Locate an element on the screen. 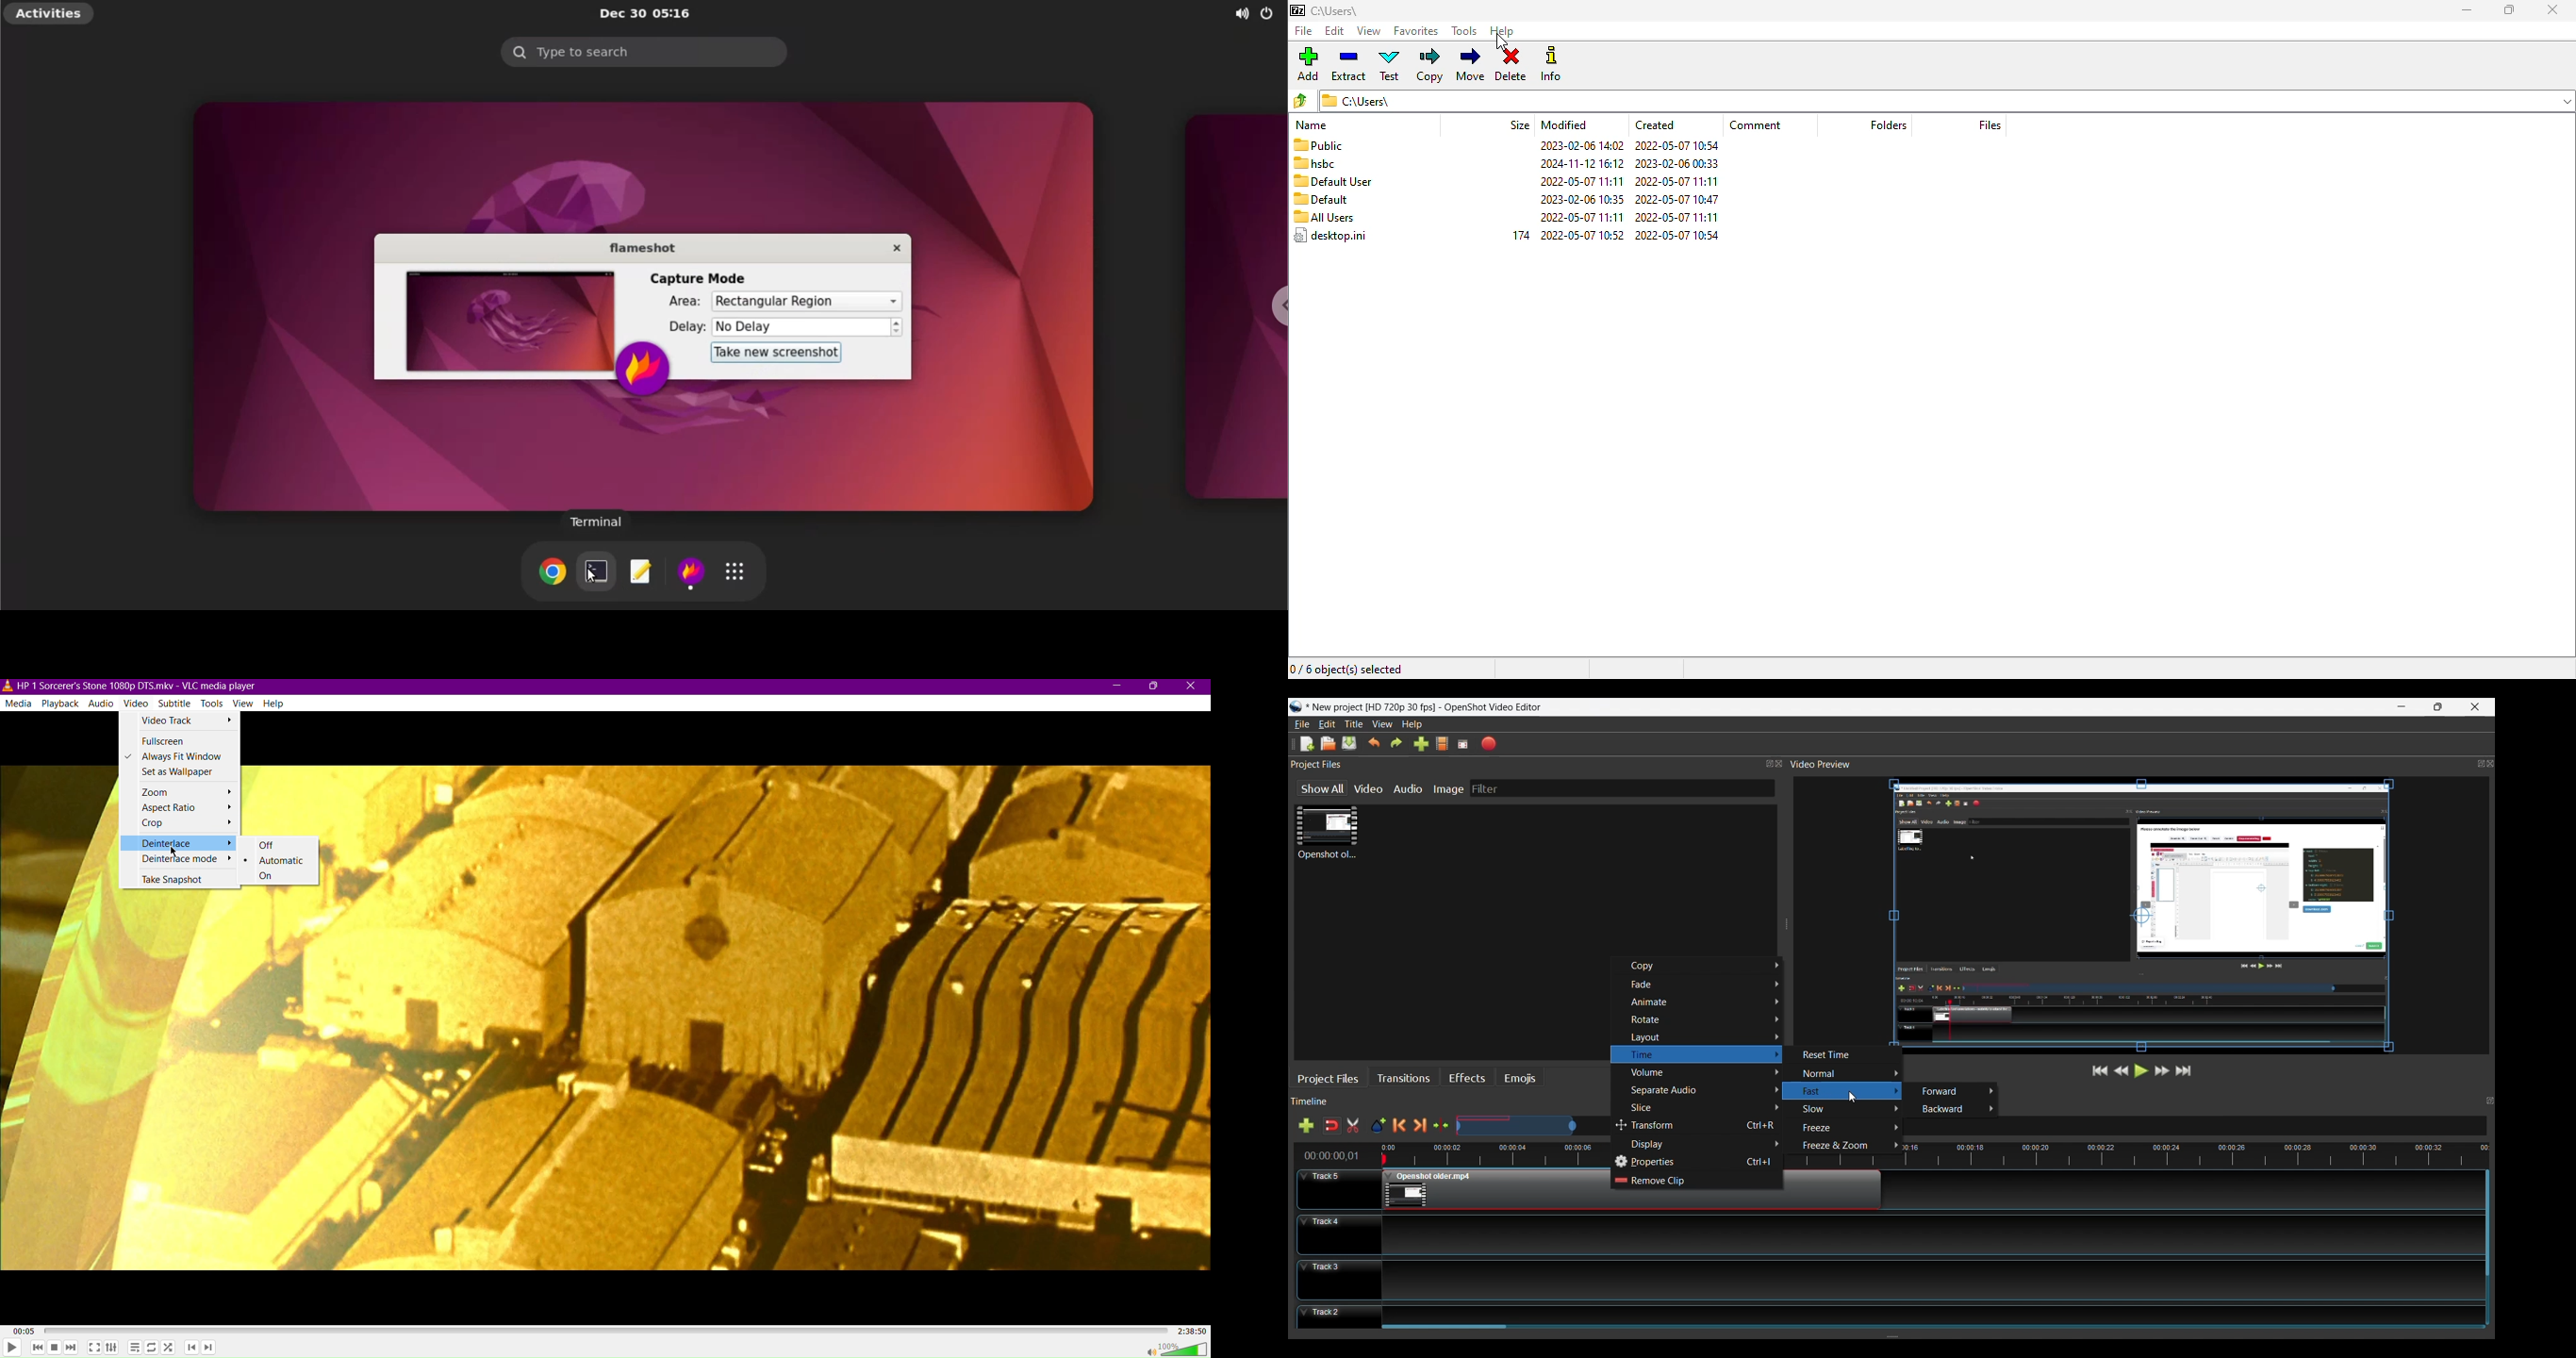 The image size is (2576, 1372). Off is located at coordinates (278, 844).